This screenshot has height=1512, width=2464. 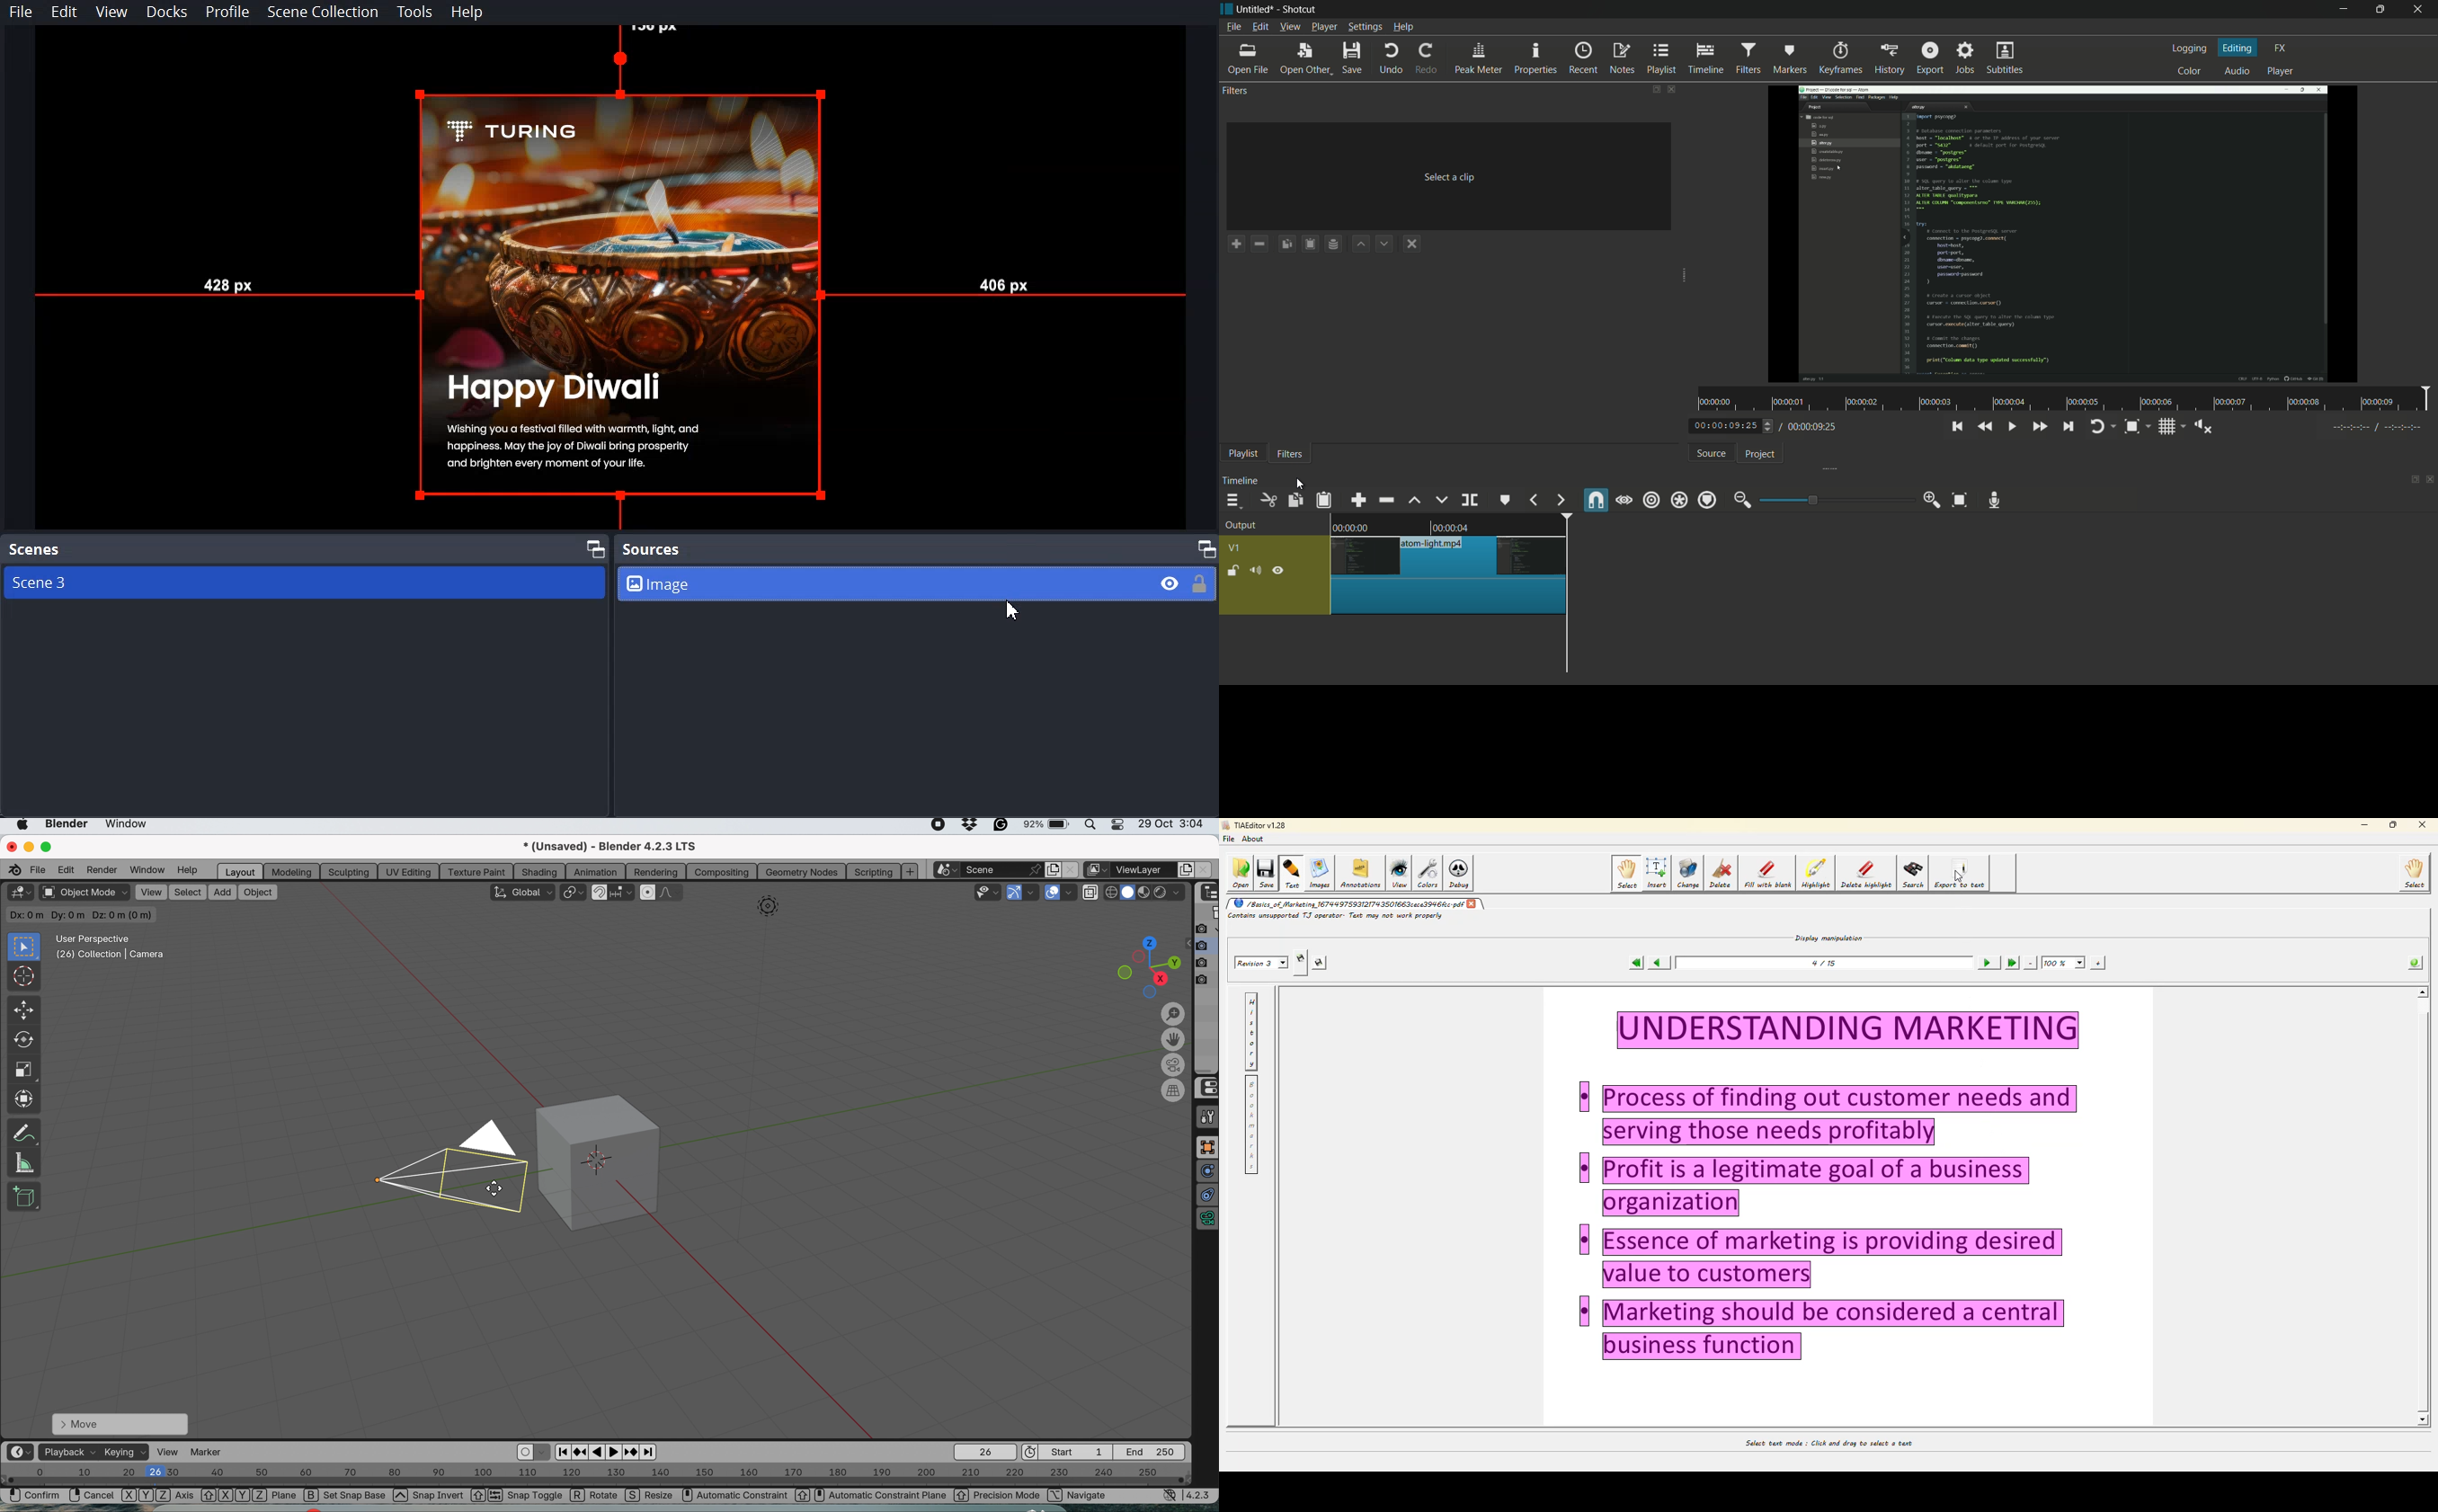 I want to click on timeline, so click(x=1708, y=59).